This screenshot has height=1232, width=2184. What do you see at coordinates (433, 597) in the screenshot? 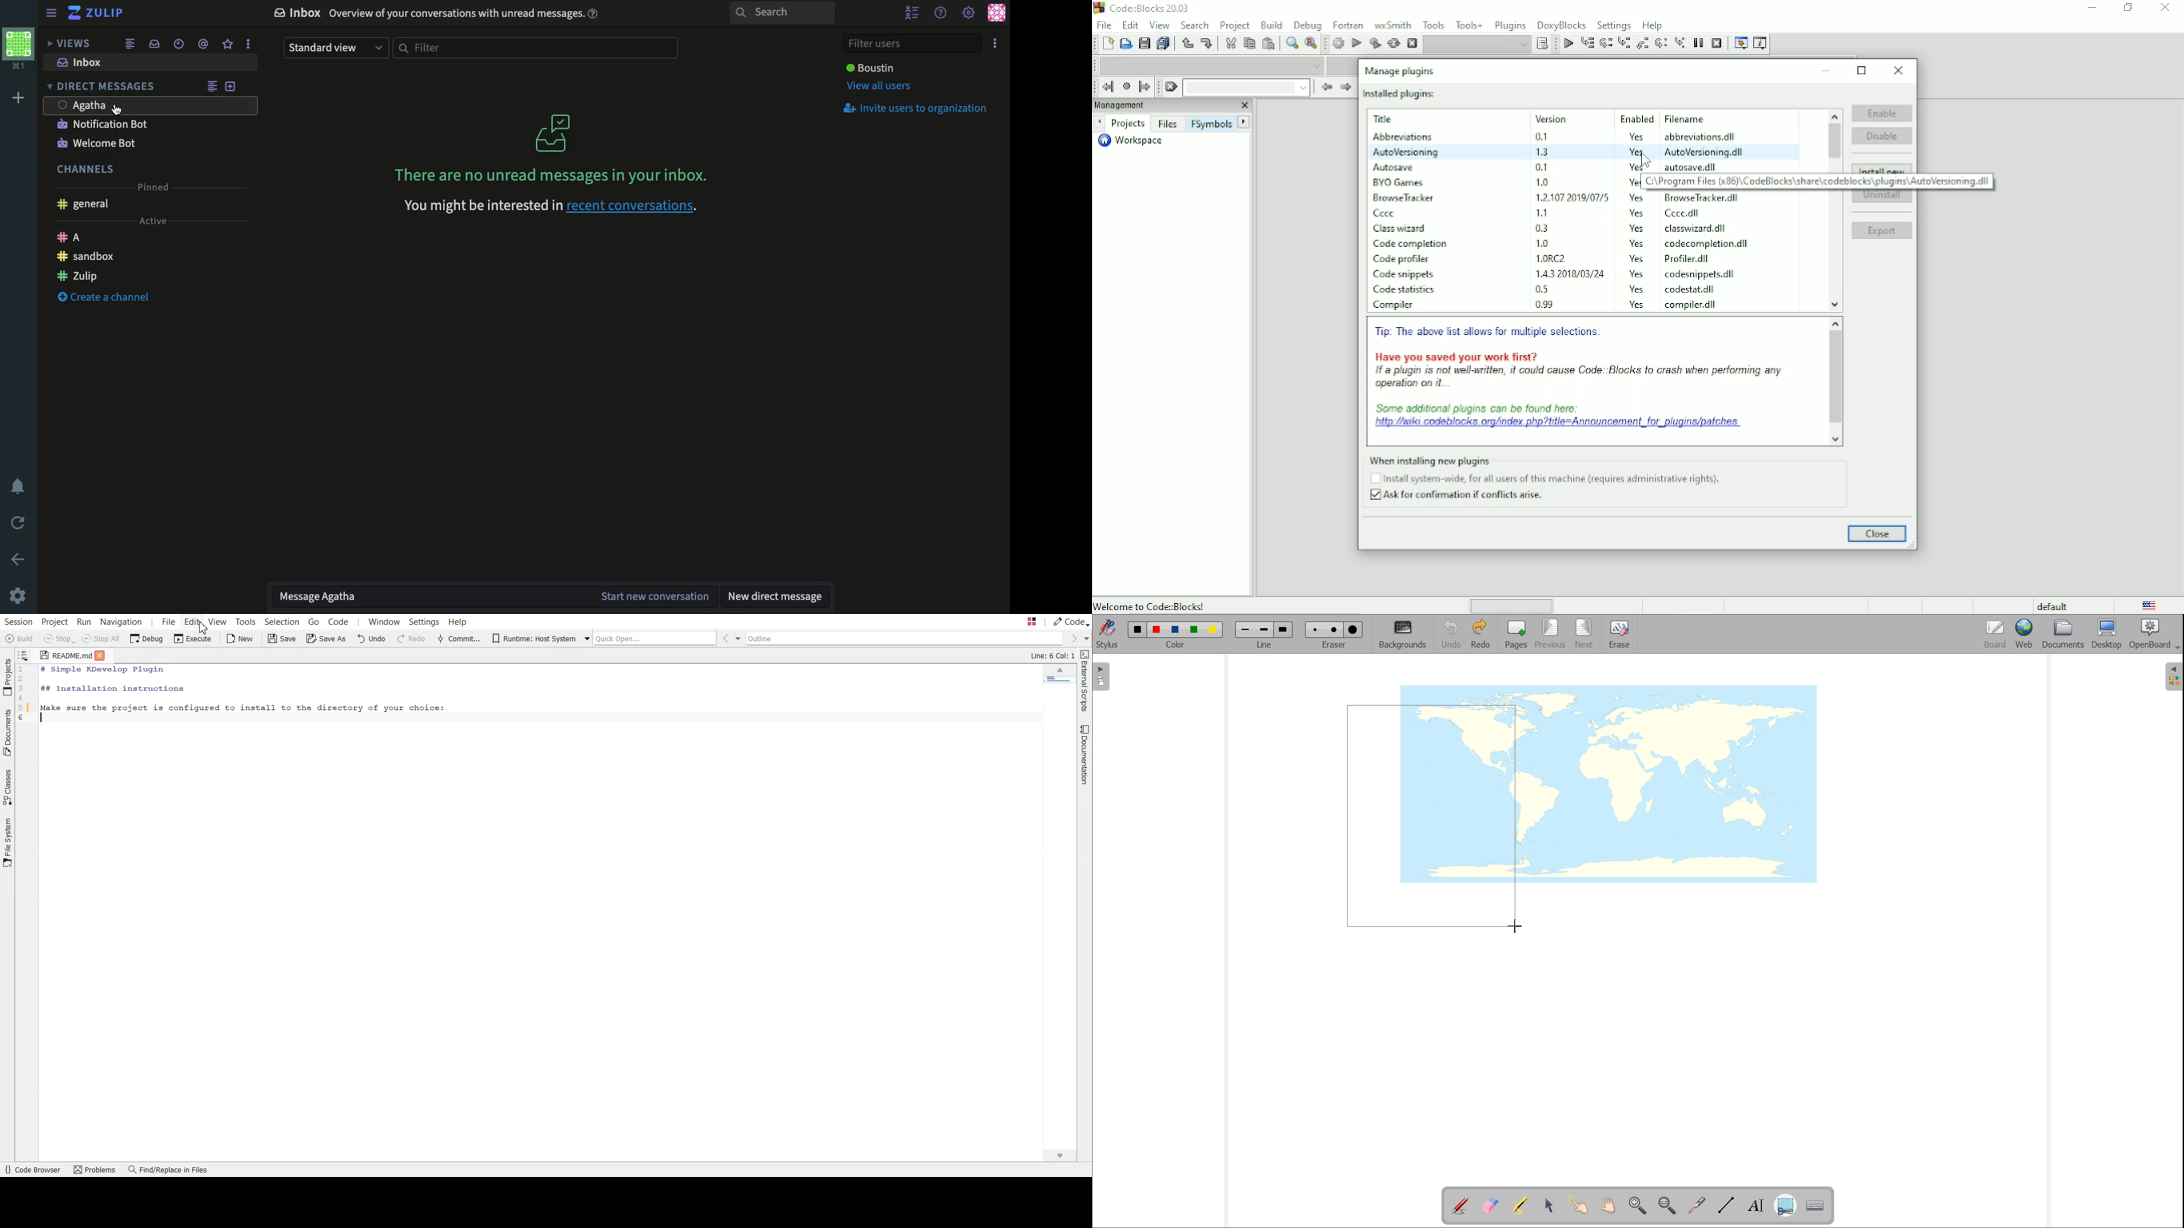
I see `Message` at bounding box center [433, 597].